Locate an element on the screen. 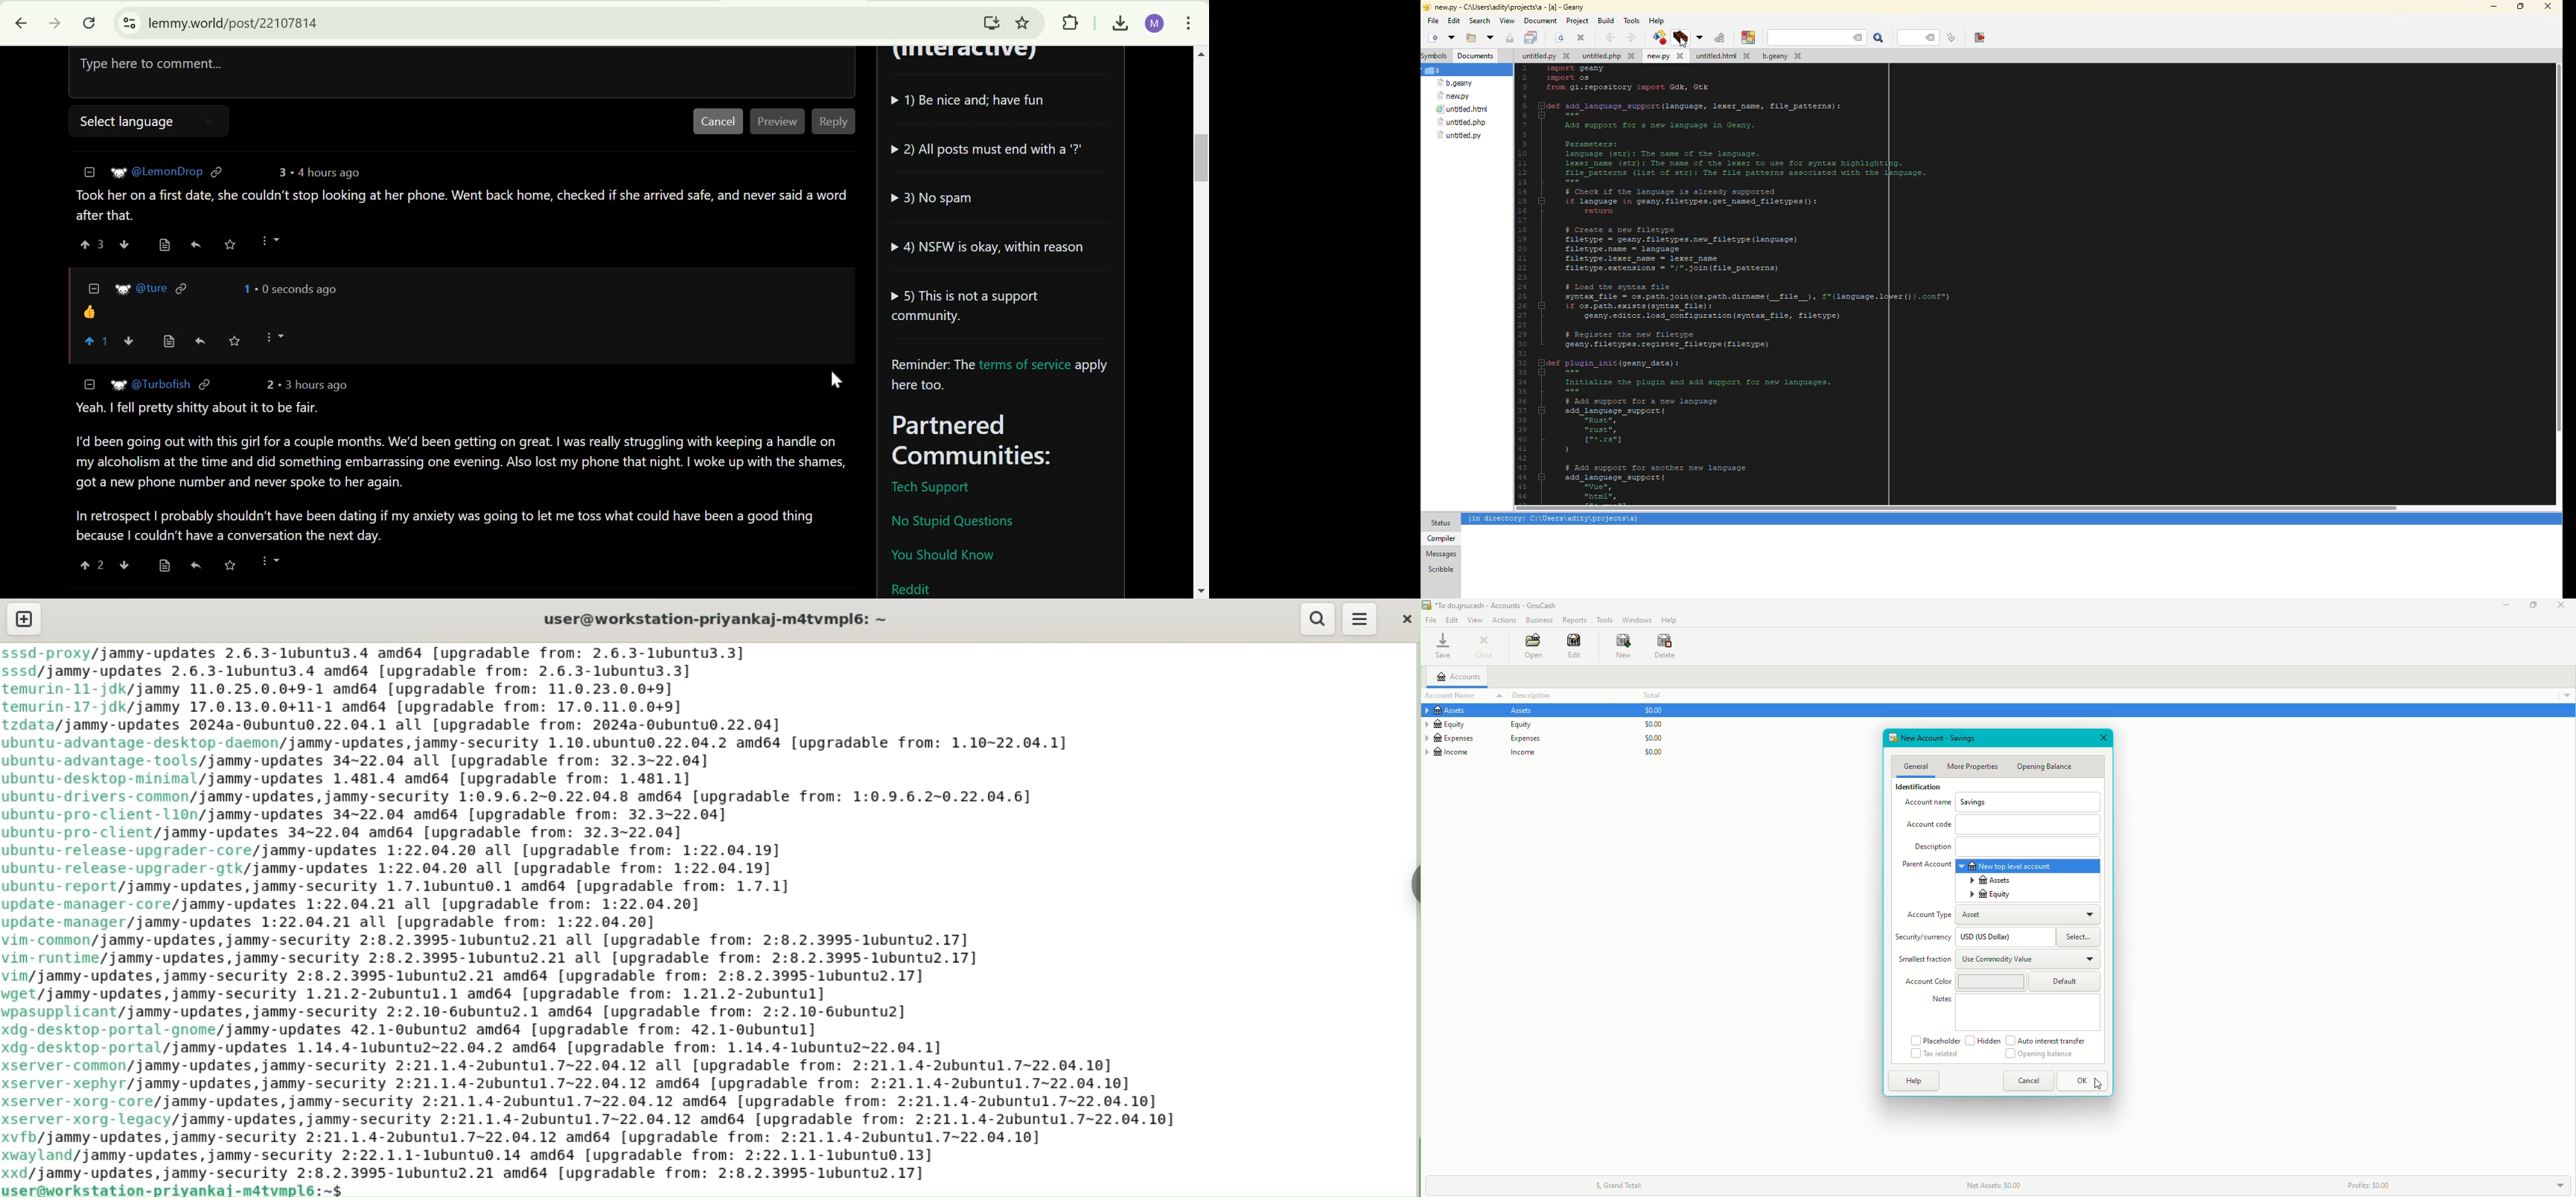 The height and width of the screenshot is (1204, 2576). more is located at coordinates (274, 337).